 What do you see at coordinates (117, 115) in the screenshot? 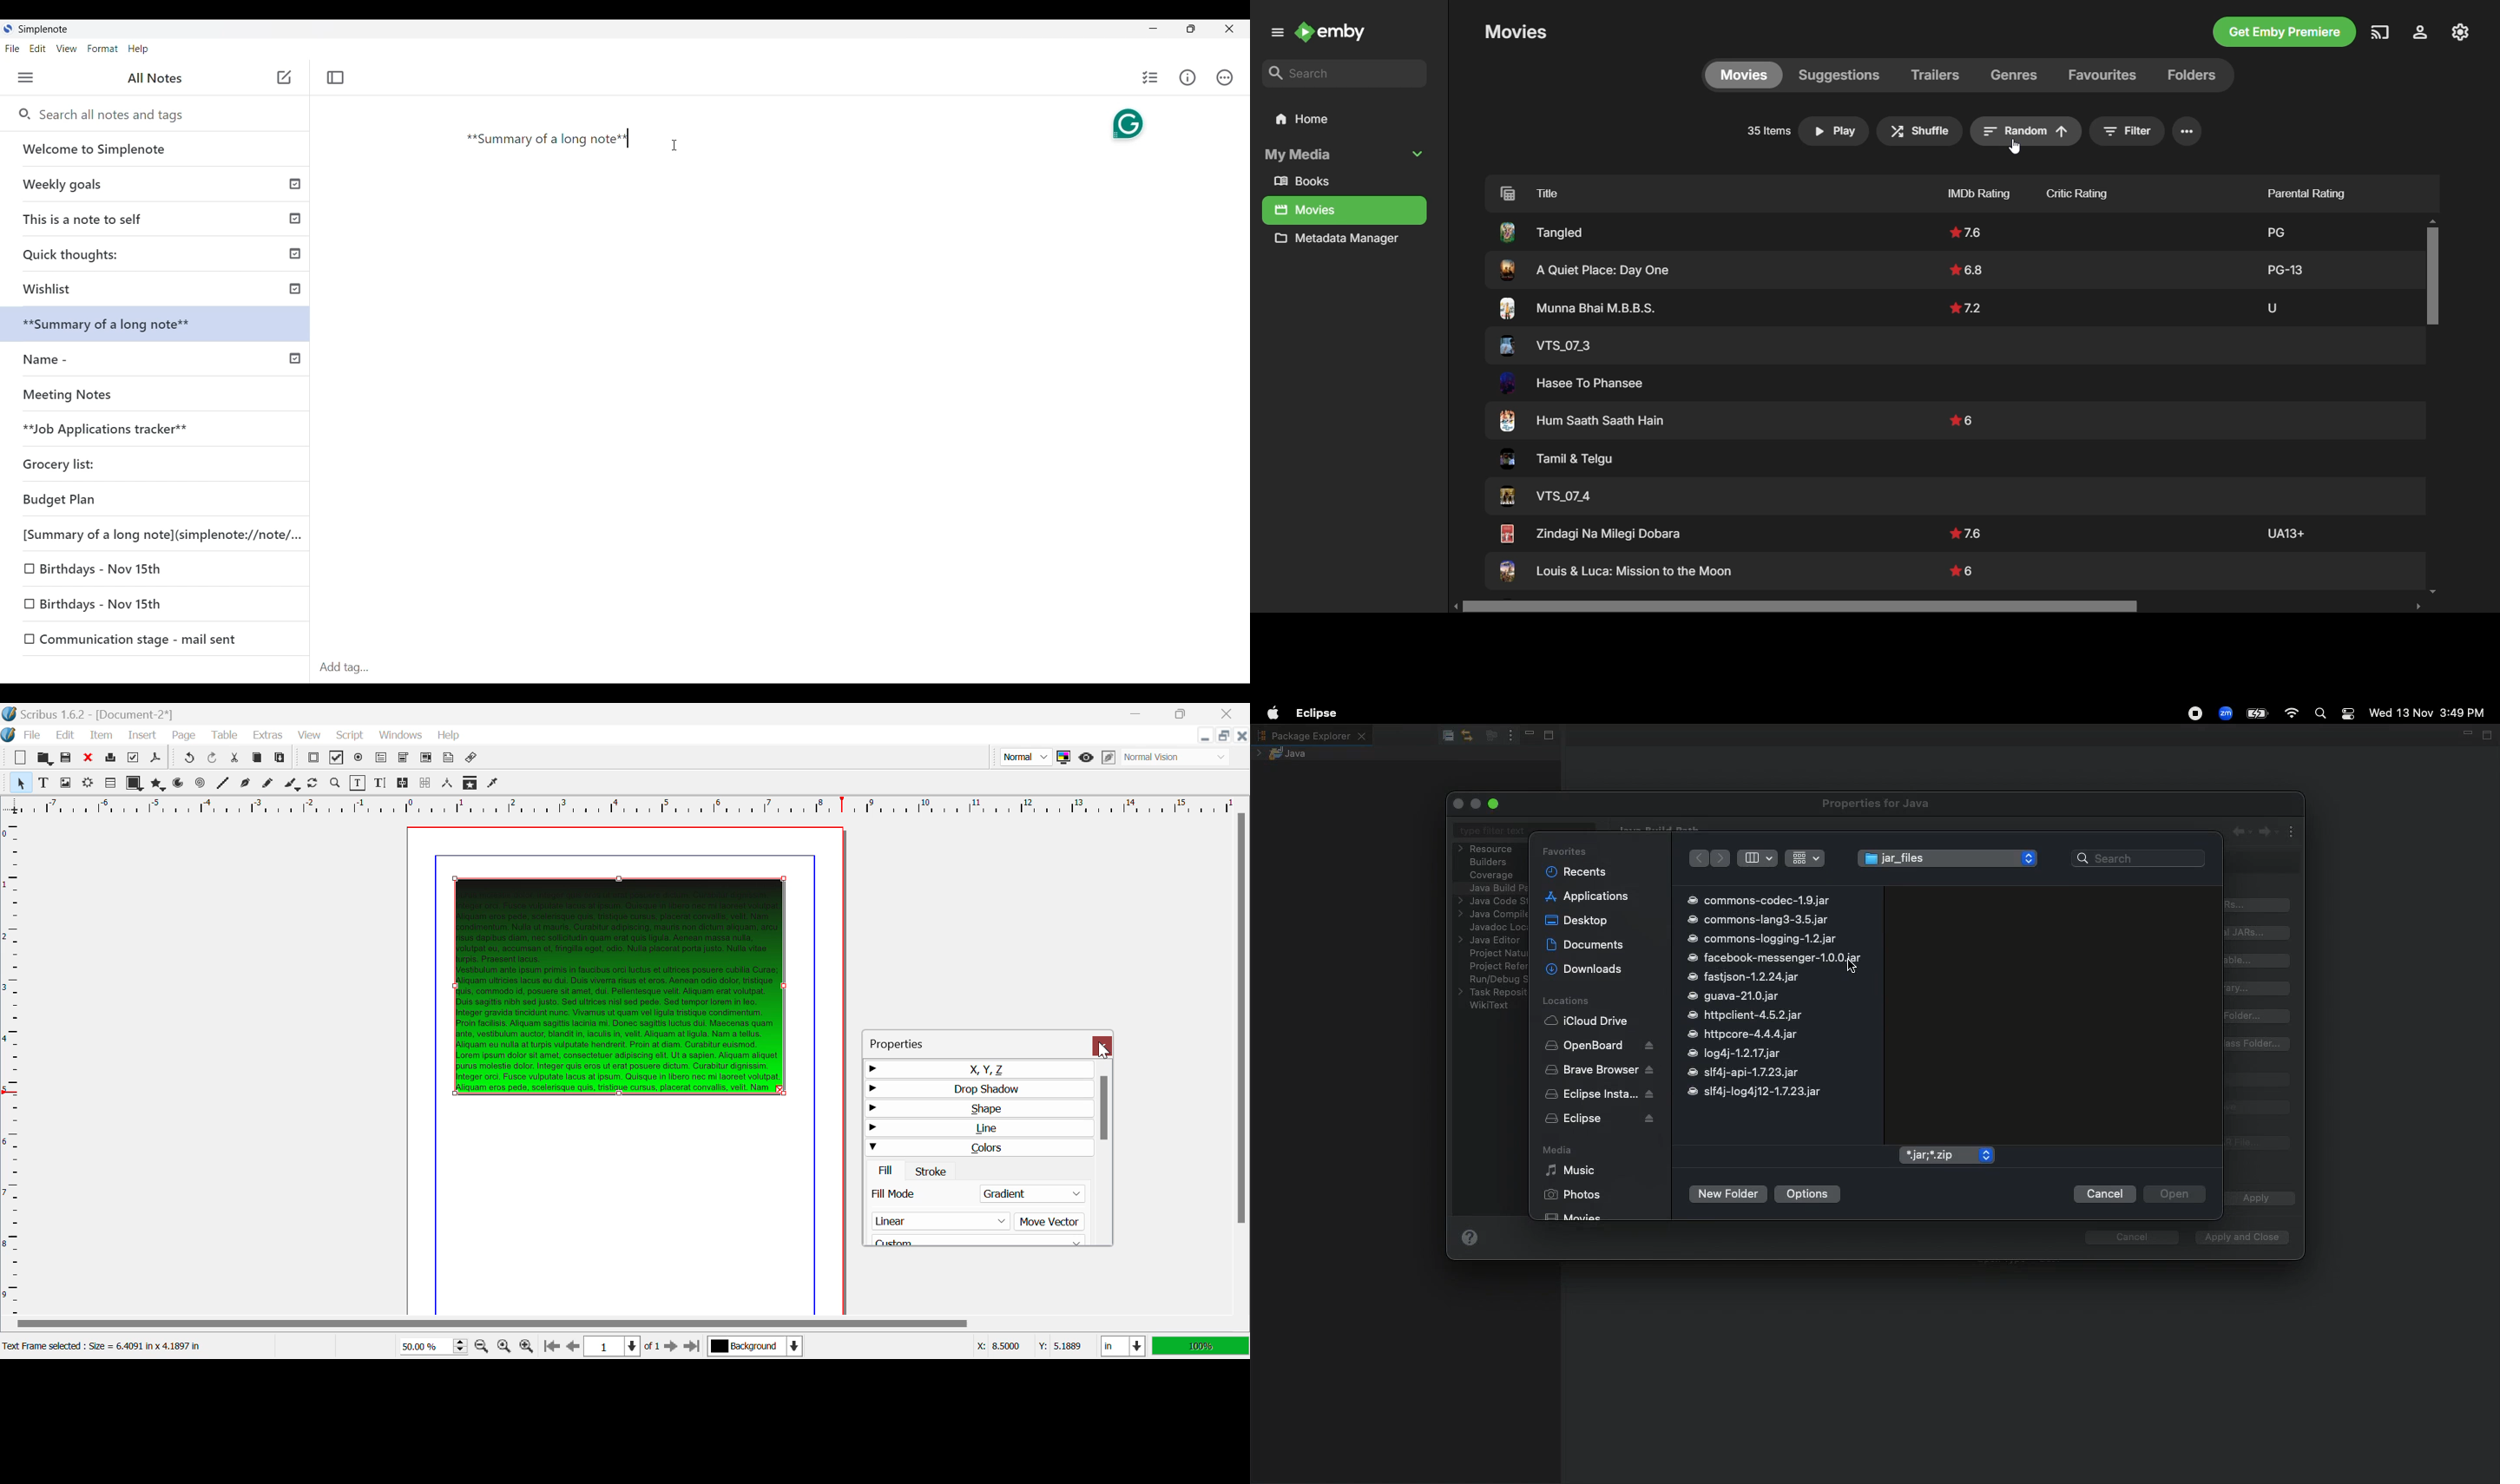
I see `Search all notes and tags` at bounding box center [117, 115].